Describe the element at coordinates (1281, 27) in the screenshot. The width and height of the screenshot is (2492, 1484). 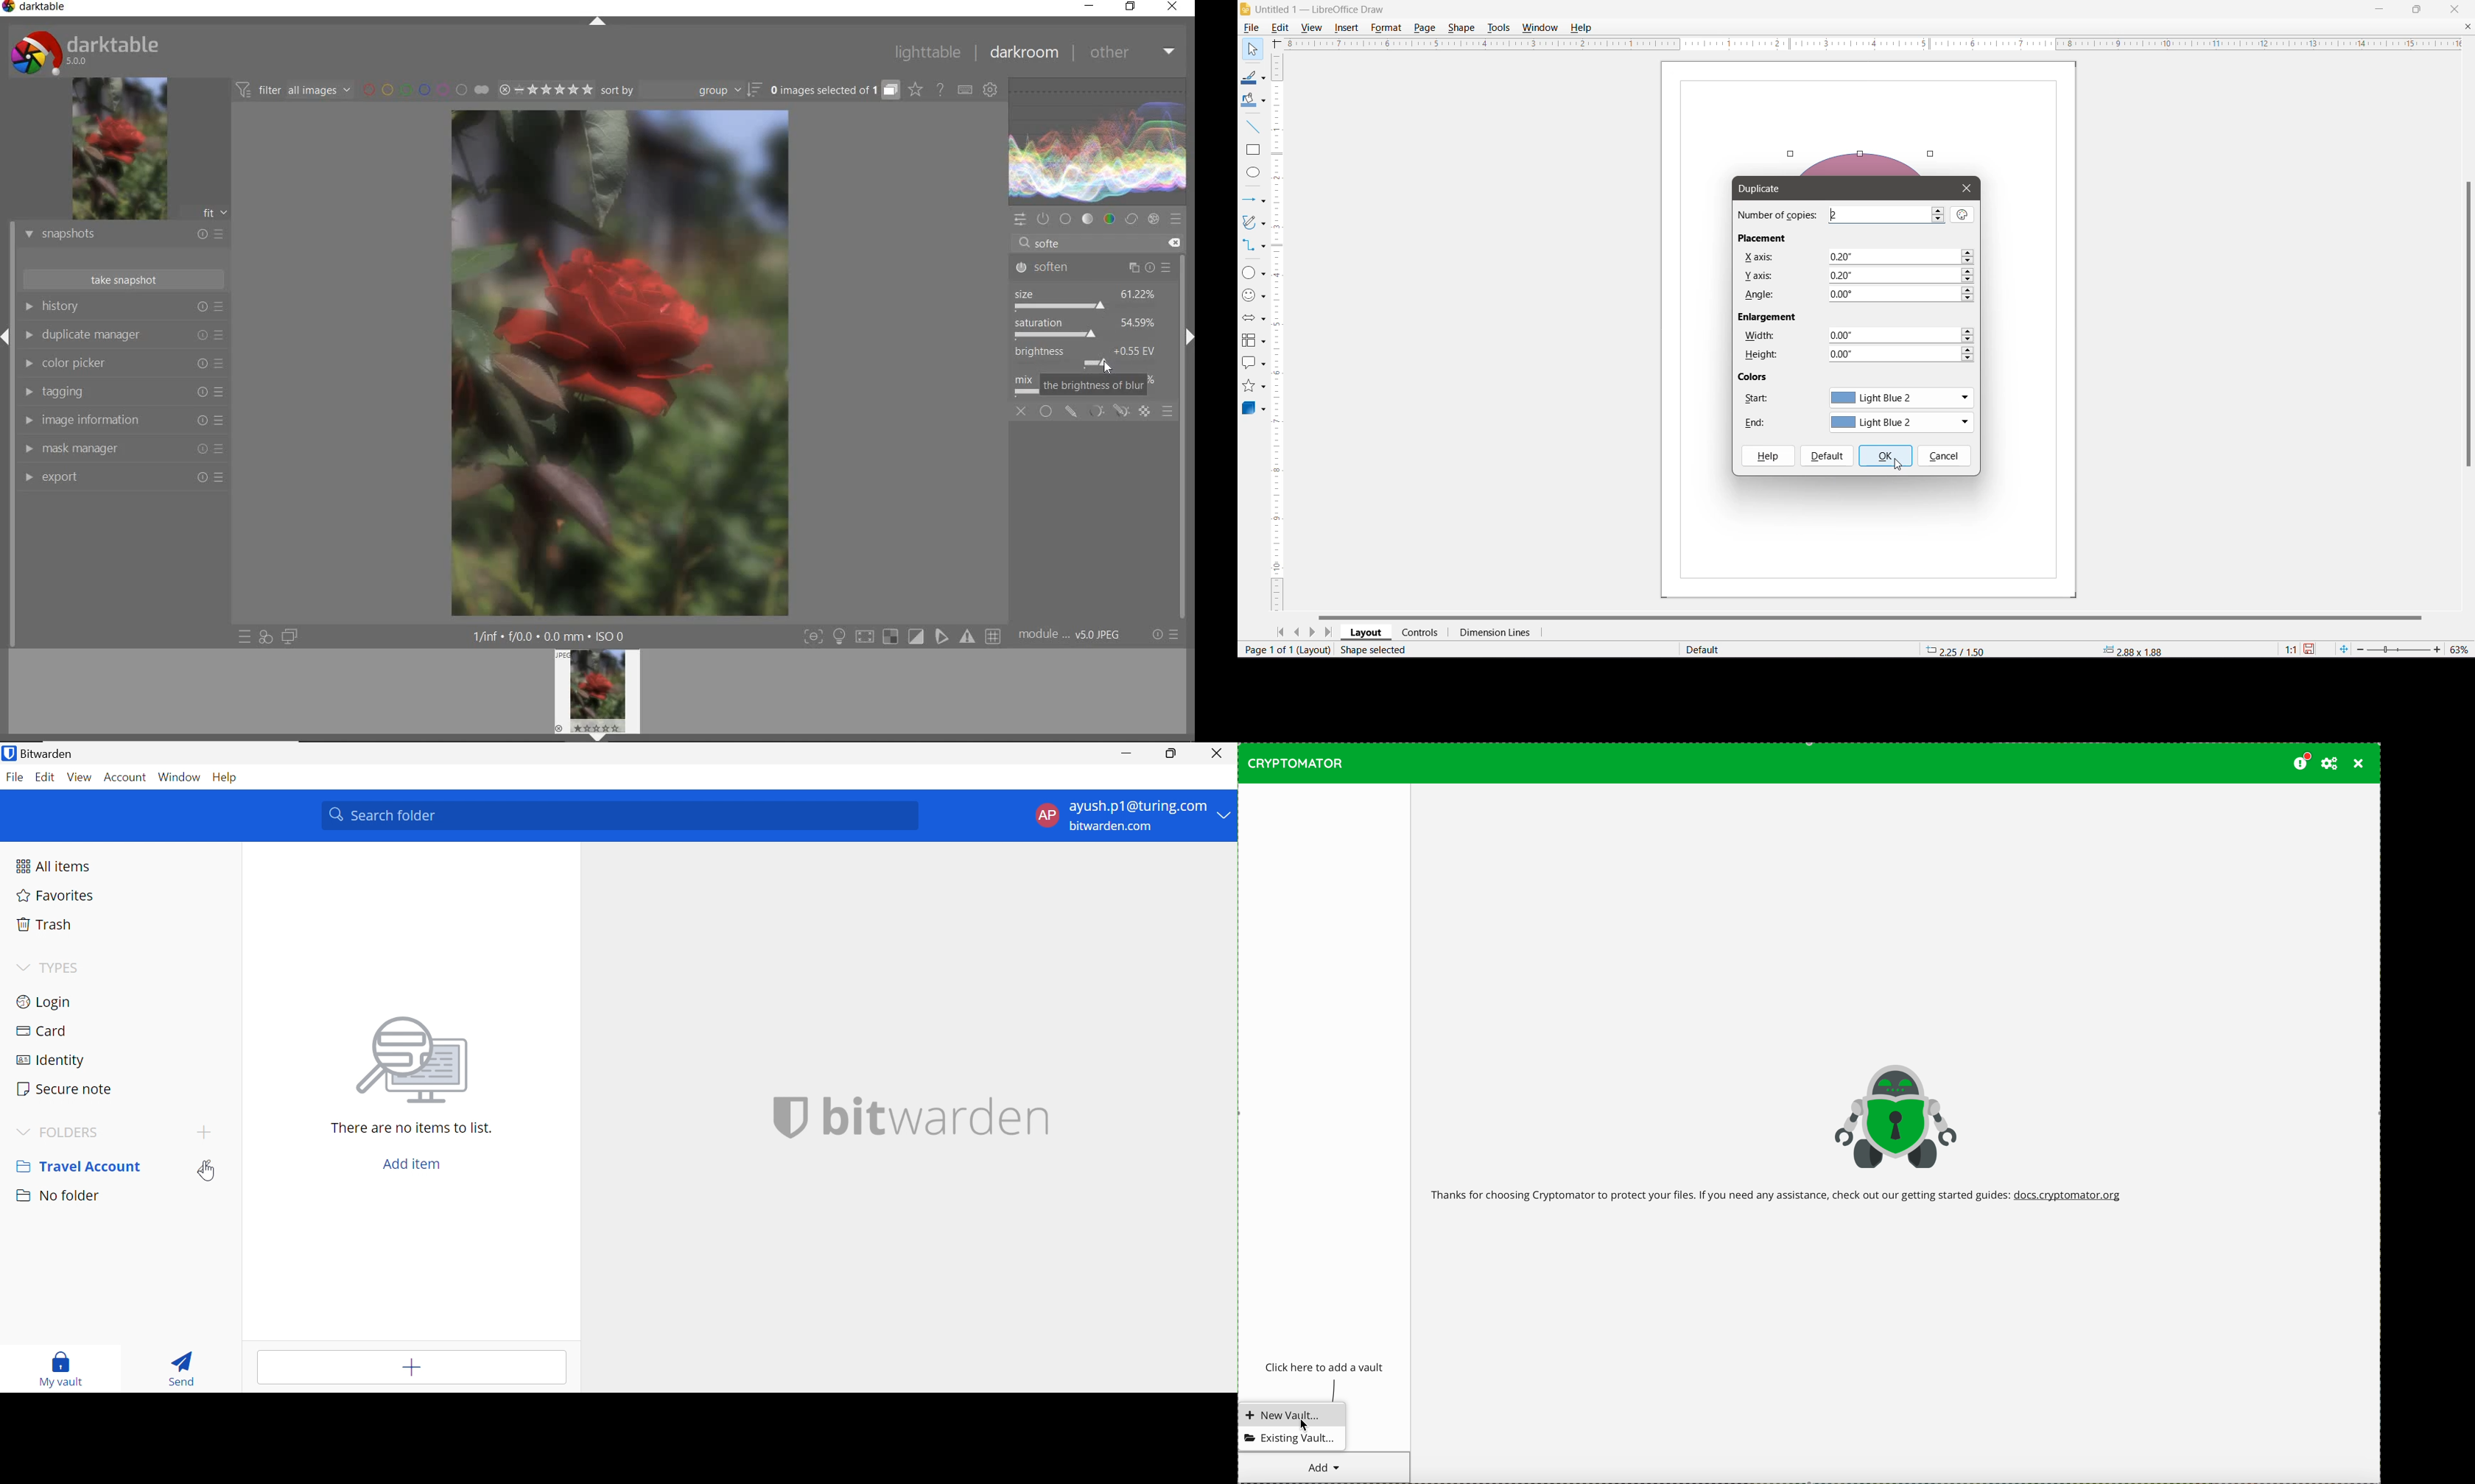
I see `Edit` at that location.